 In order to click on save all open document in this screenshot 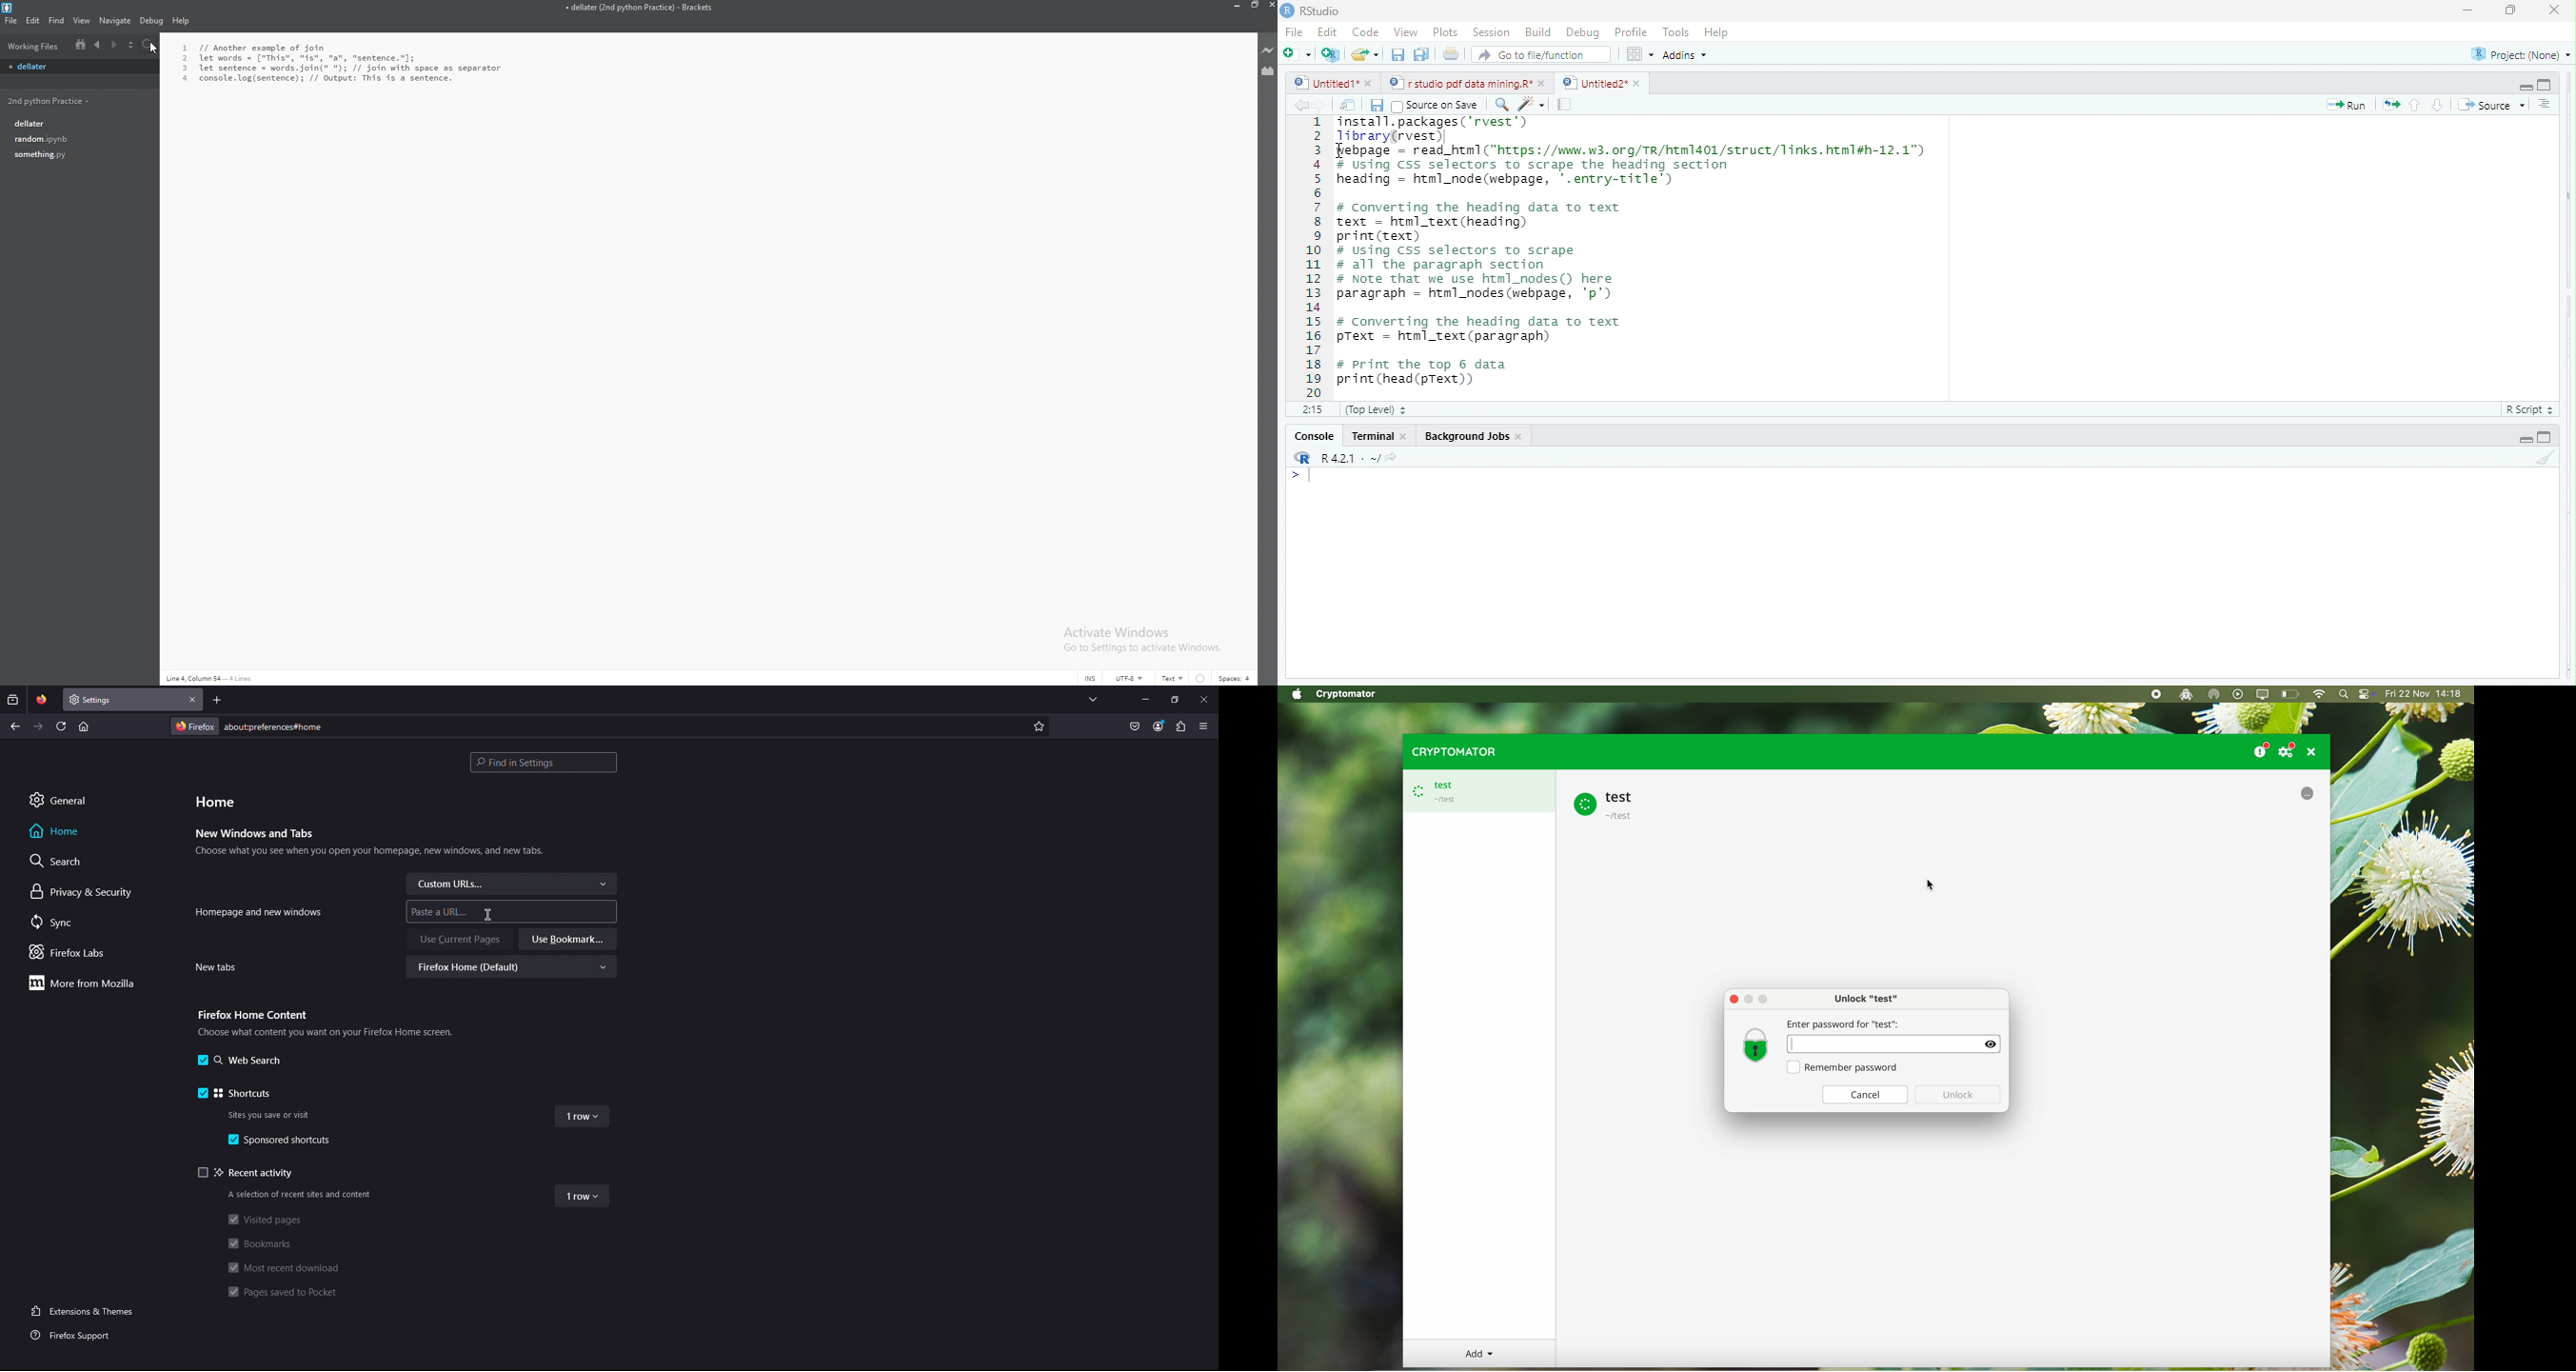, I will do `click(1420, 54)`.